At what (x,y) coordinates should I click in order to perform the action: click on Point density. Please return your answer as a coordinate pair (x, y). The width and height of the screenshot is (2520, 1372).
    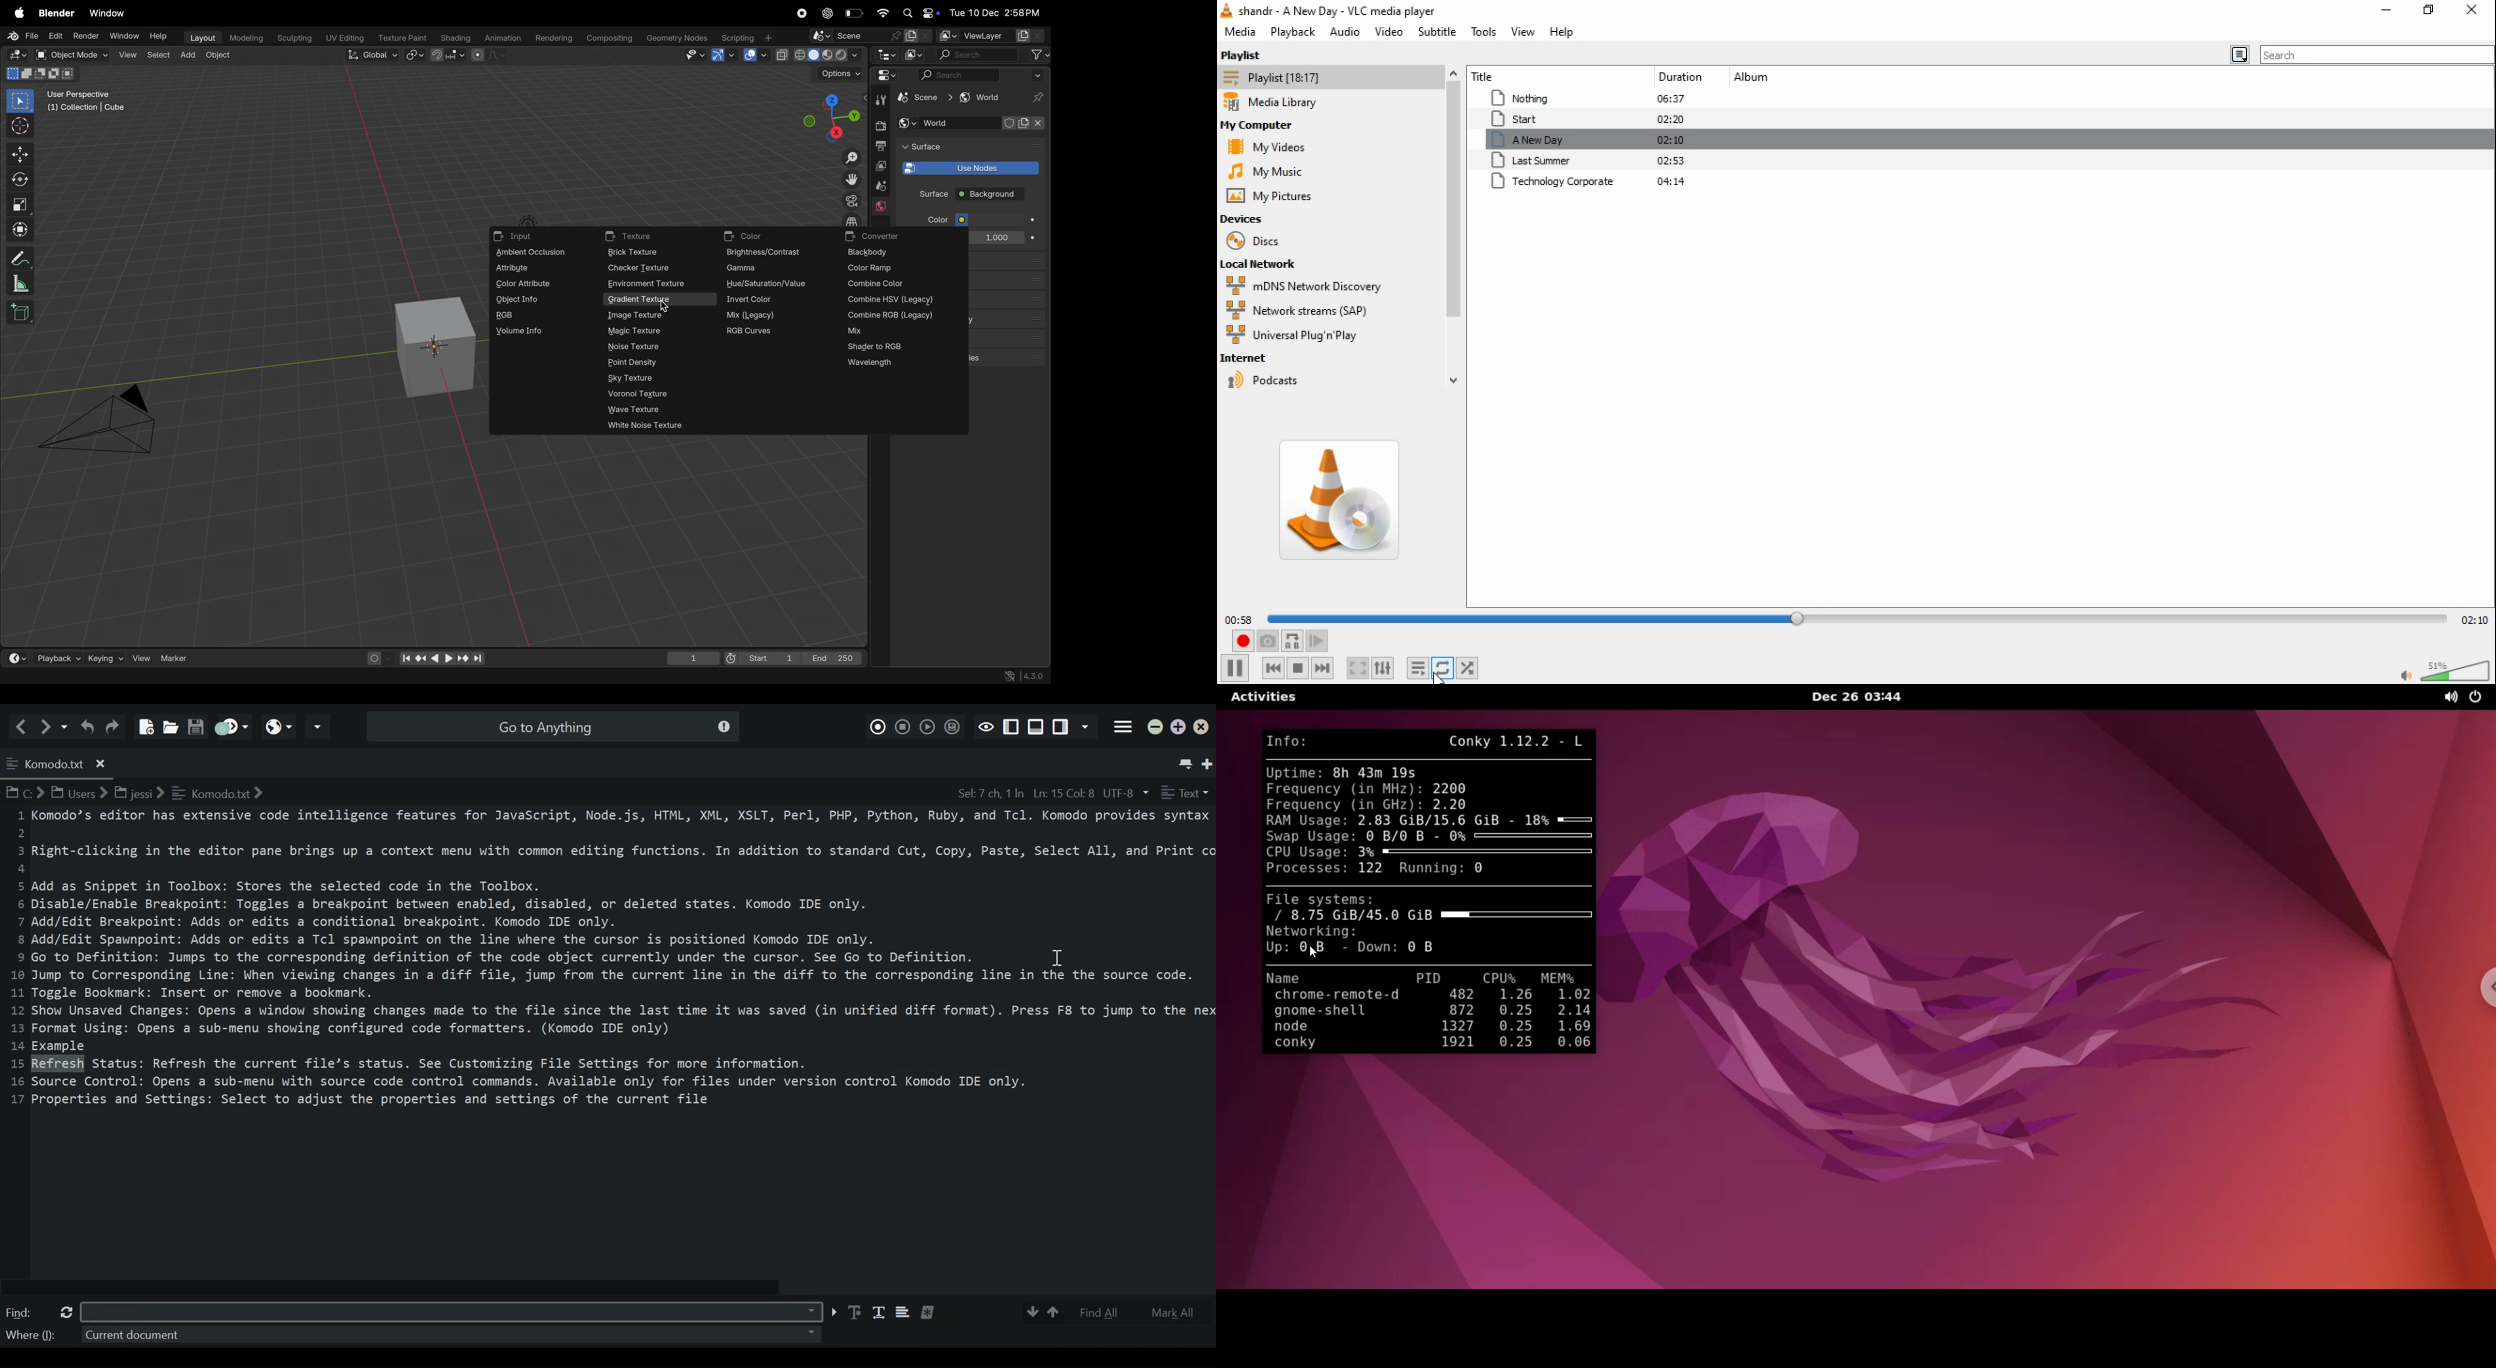
    Looking at the image, I should click on (641, 363).